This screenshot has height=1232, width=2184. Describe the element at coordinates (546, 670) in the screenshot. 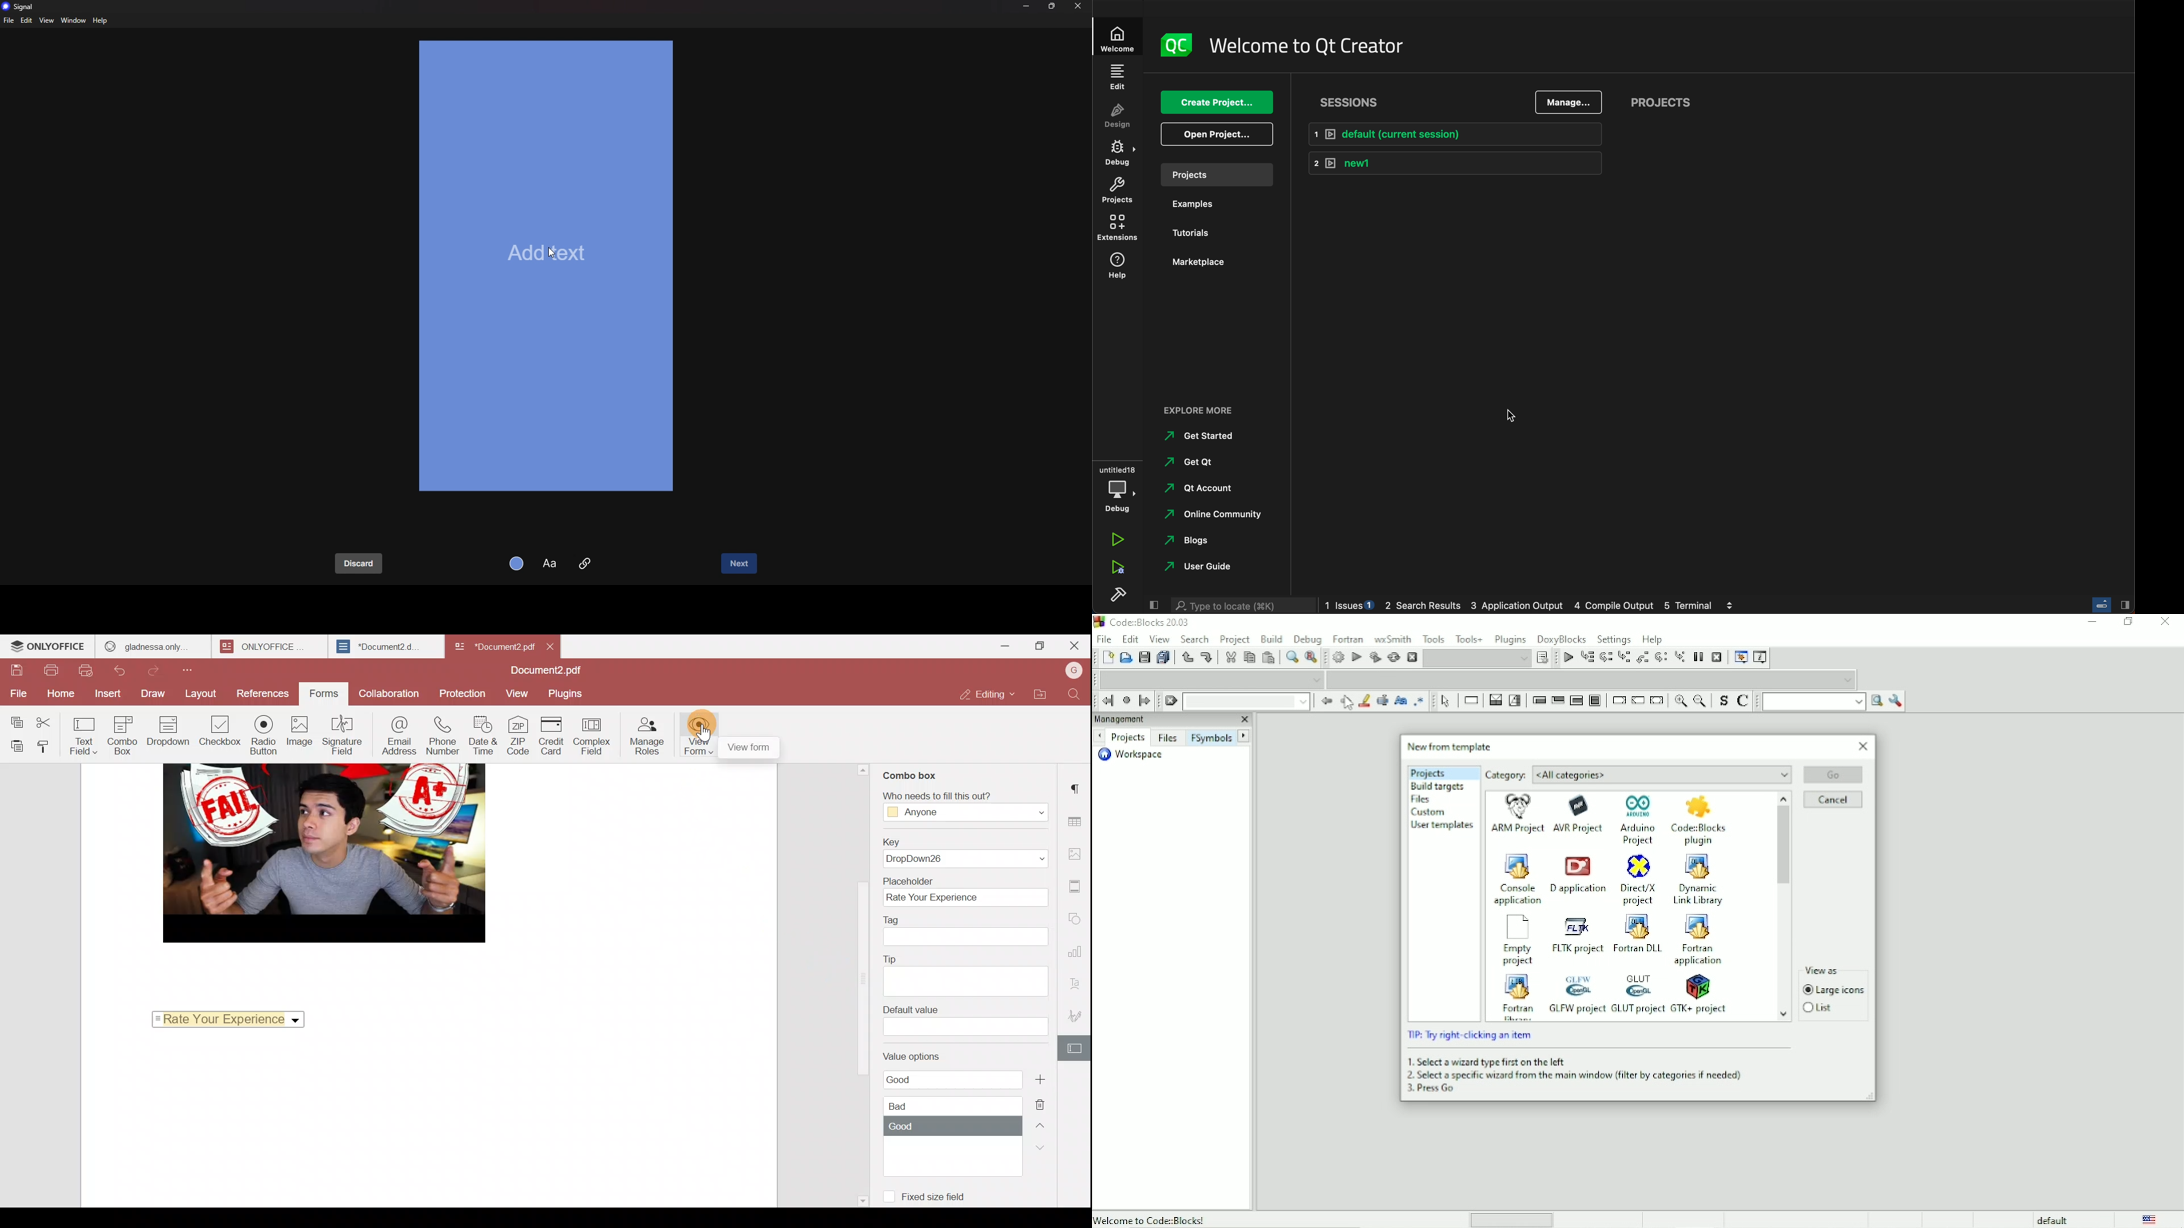

I see `Document2.pdf` at that location.